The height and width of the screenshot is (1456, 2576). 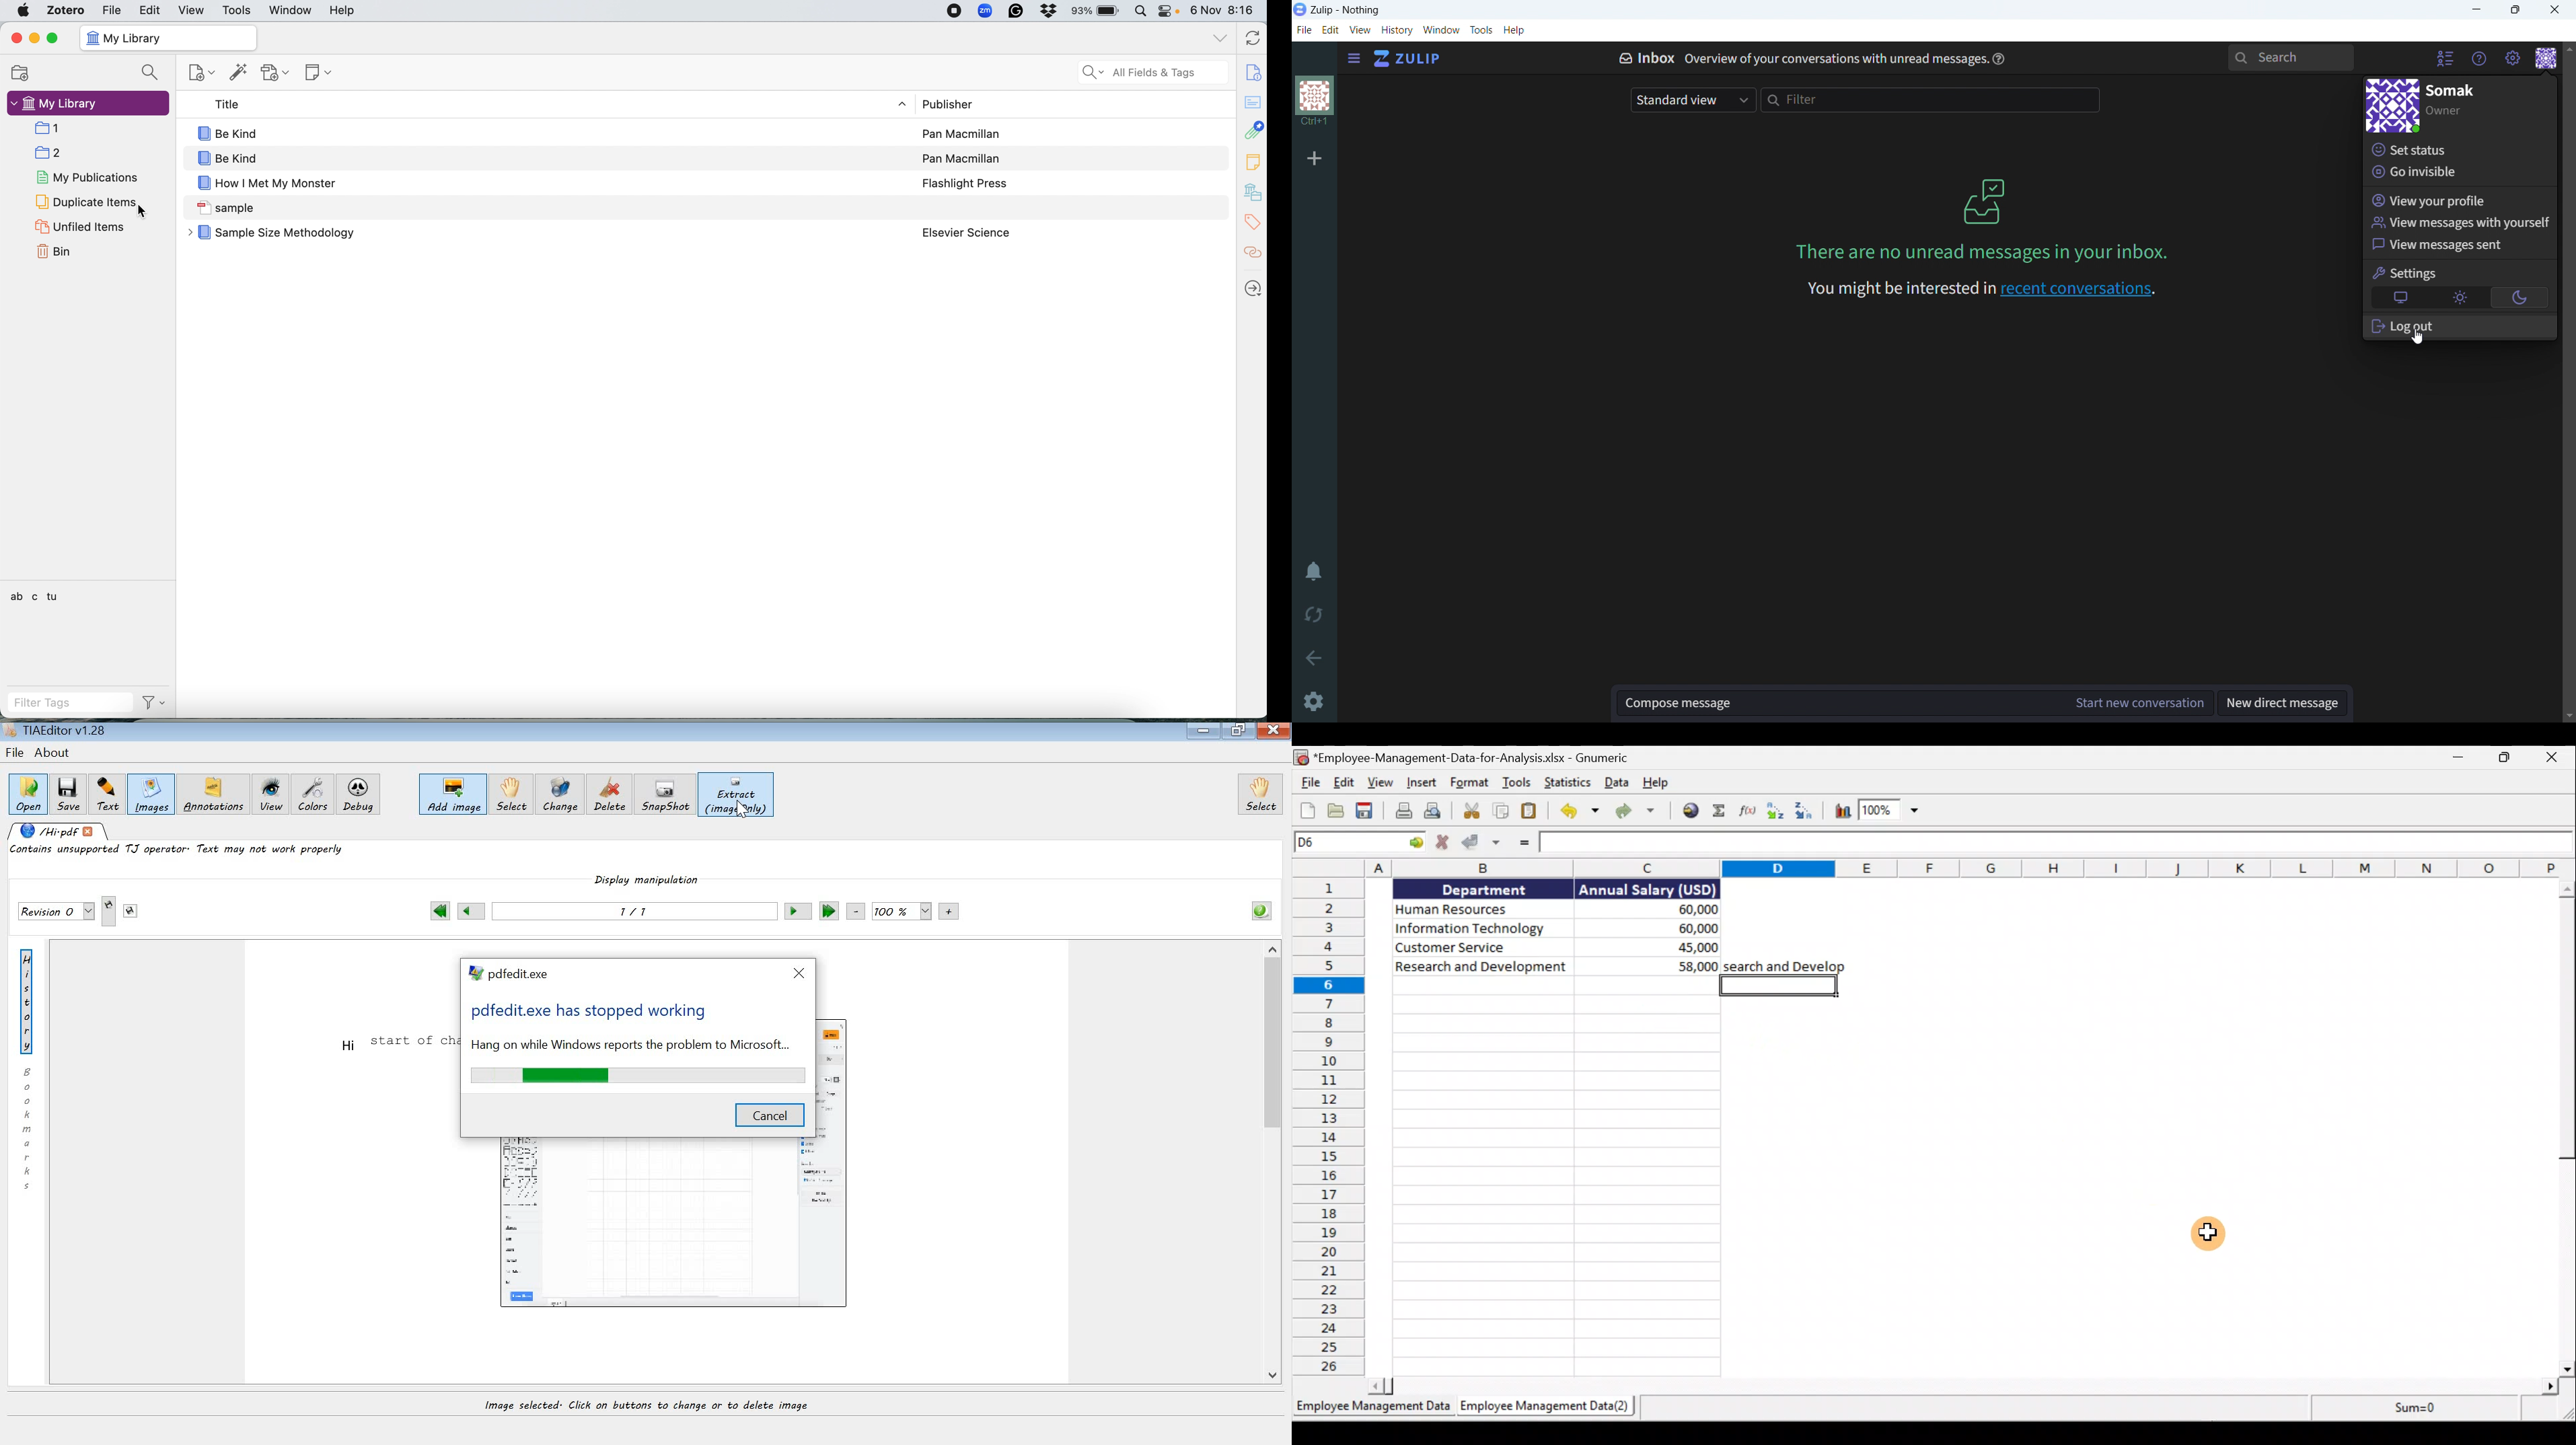 What do you see at coordinates (2555, 10) in the screenshot?
I see `close` at bounding box center [2555, 10].